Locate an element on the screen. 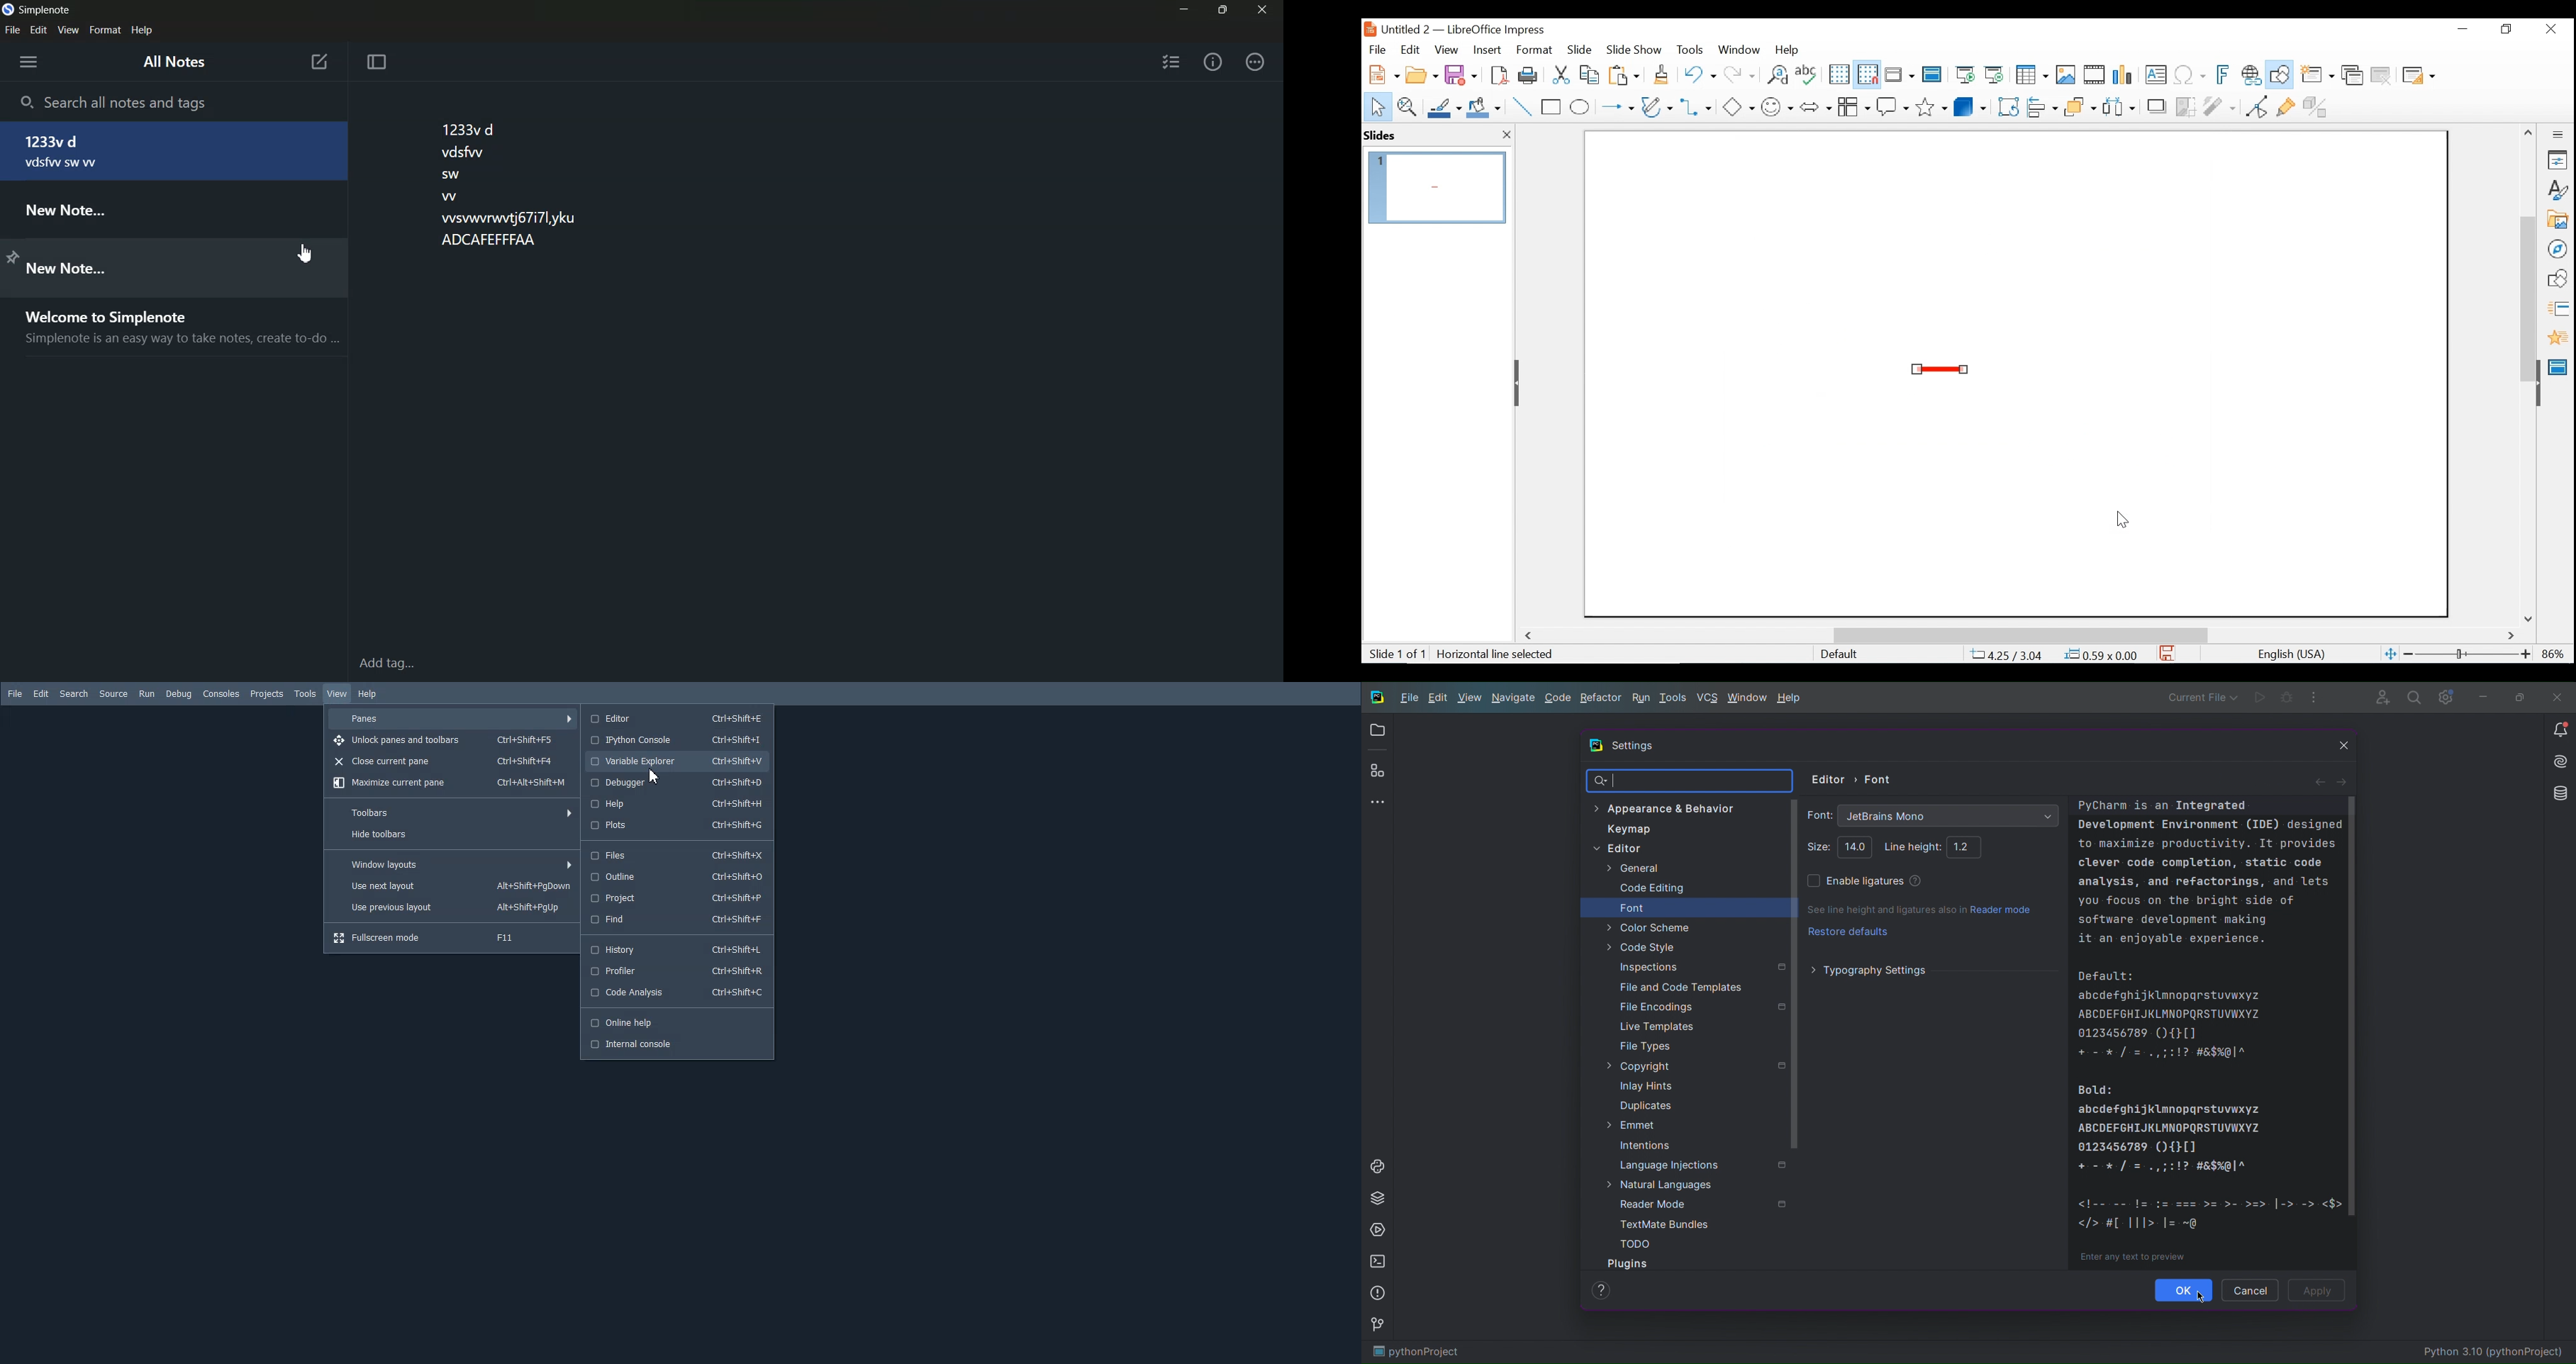  View is located at coordinates (1469, 700).